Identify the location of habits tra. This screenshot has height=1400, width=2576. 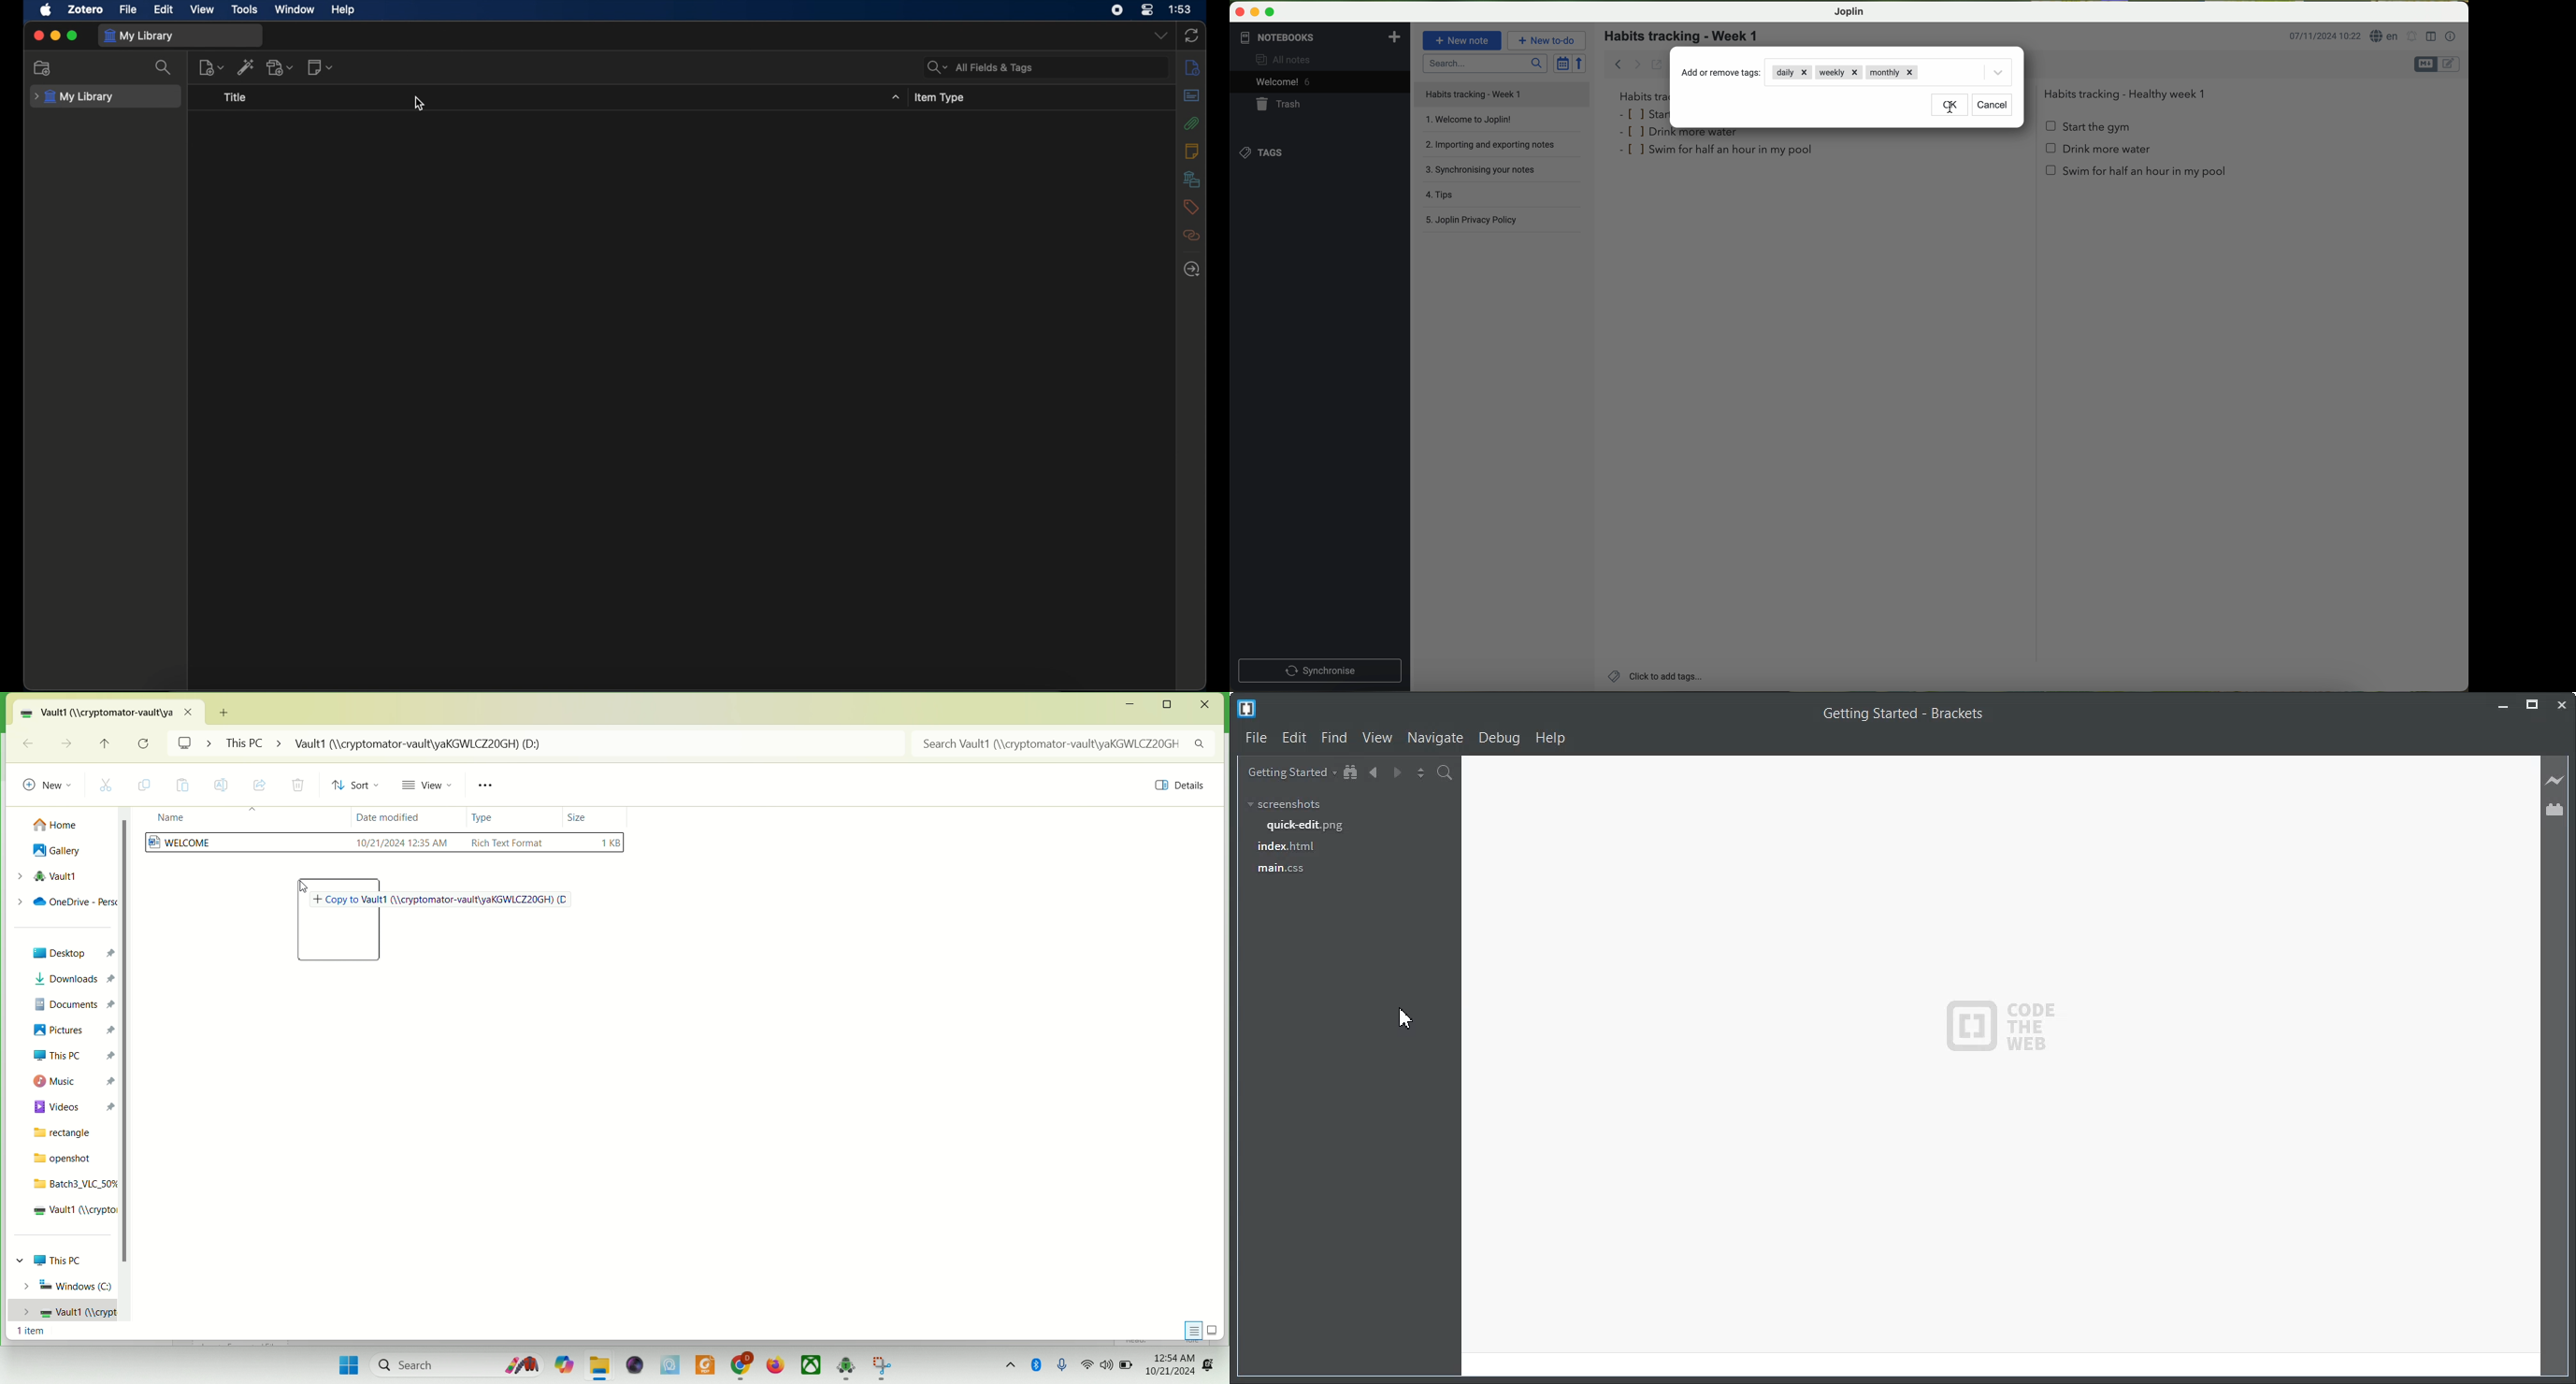
(1642, 96).